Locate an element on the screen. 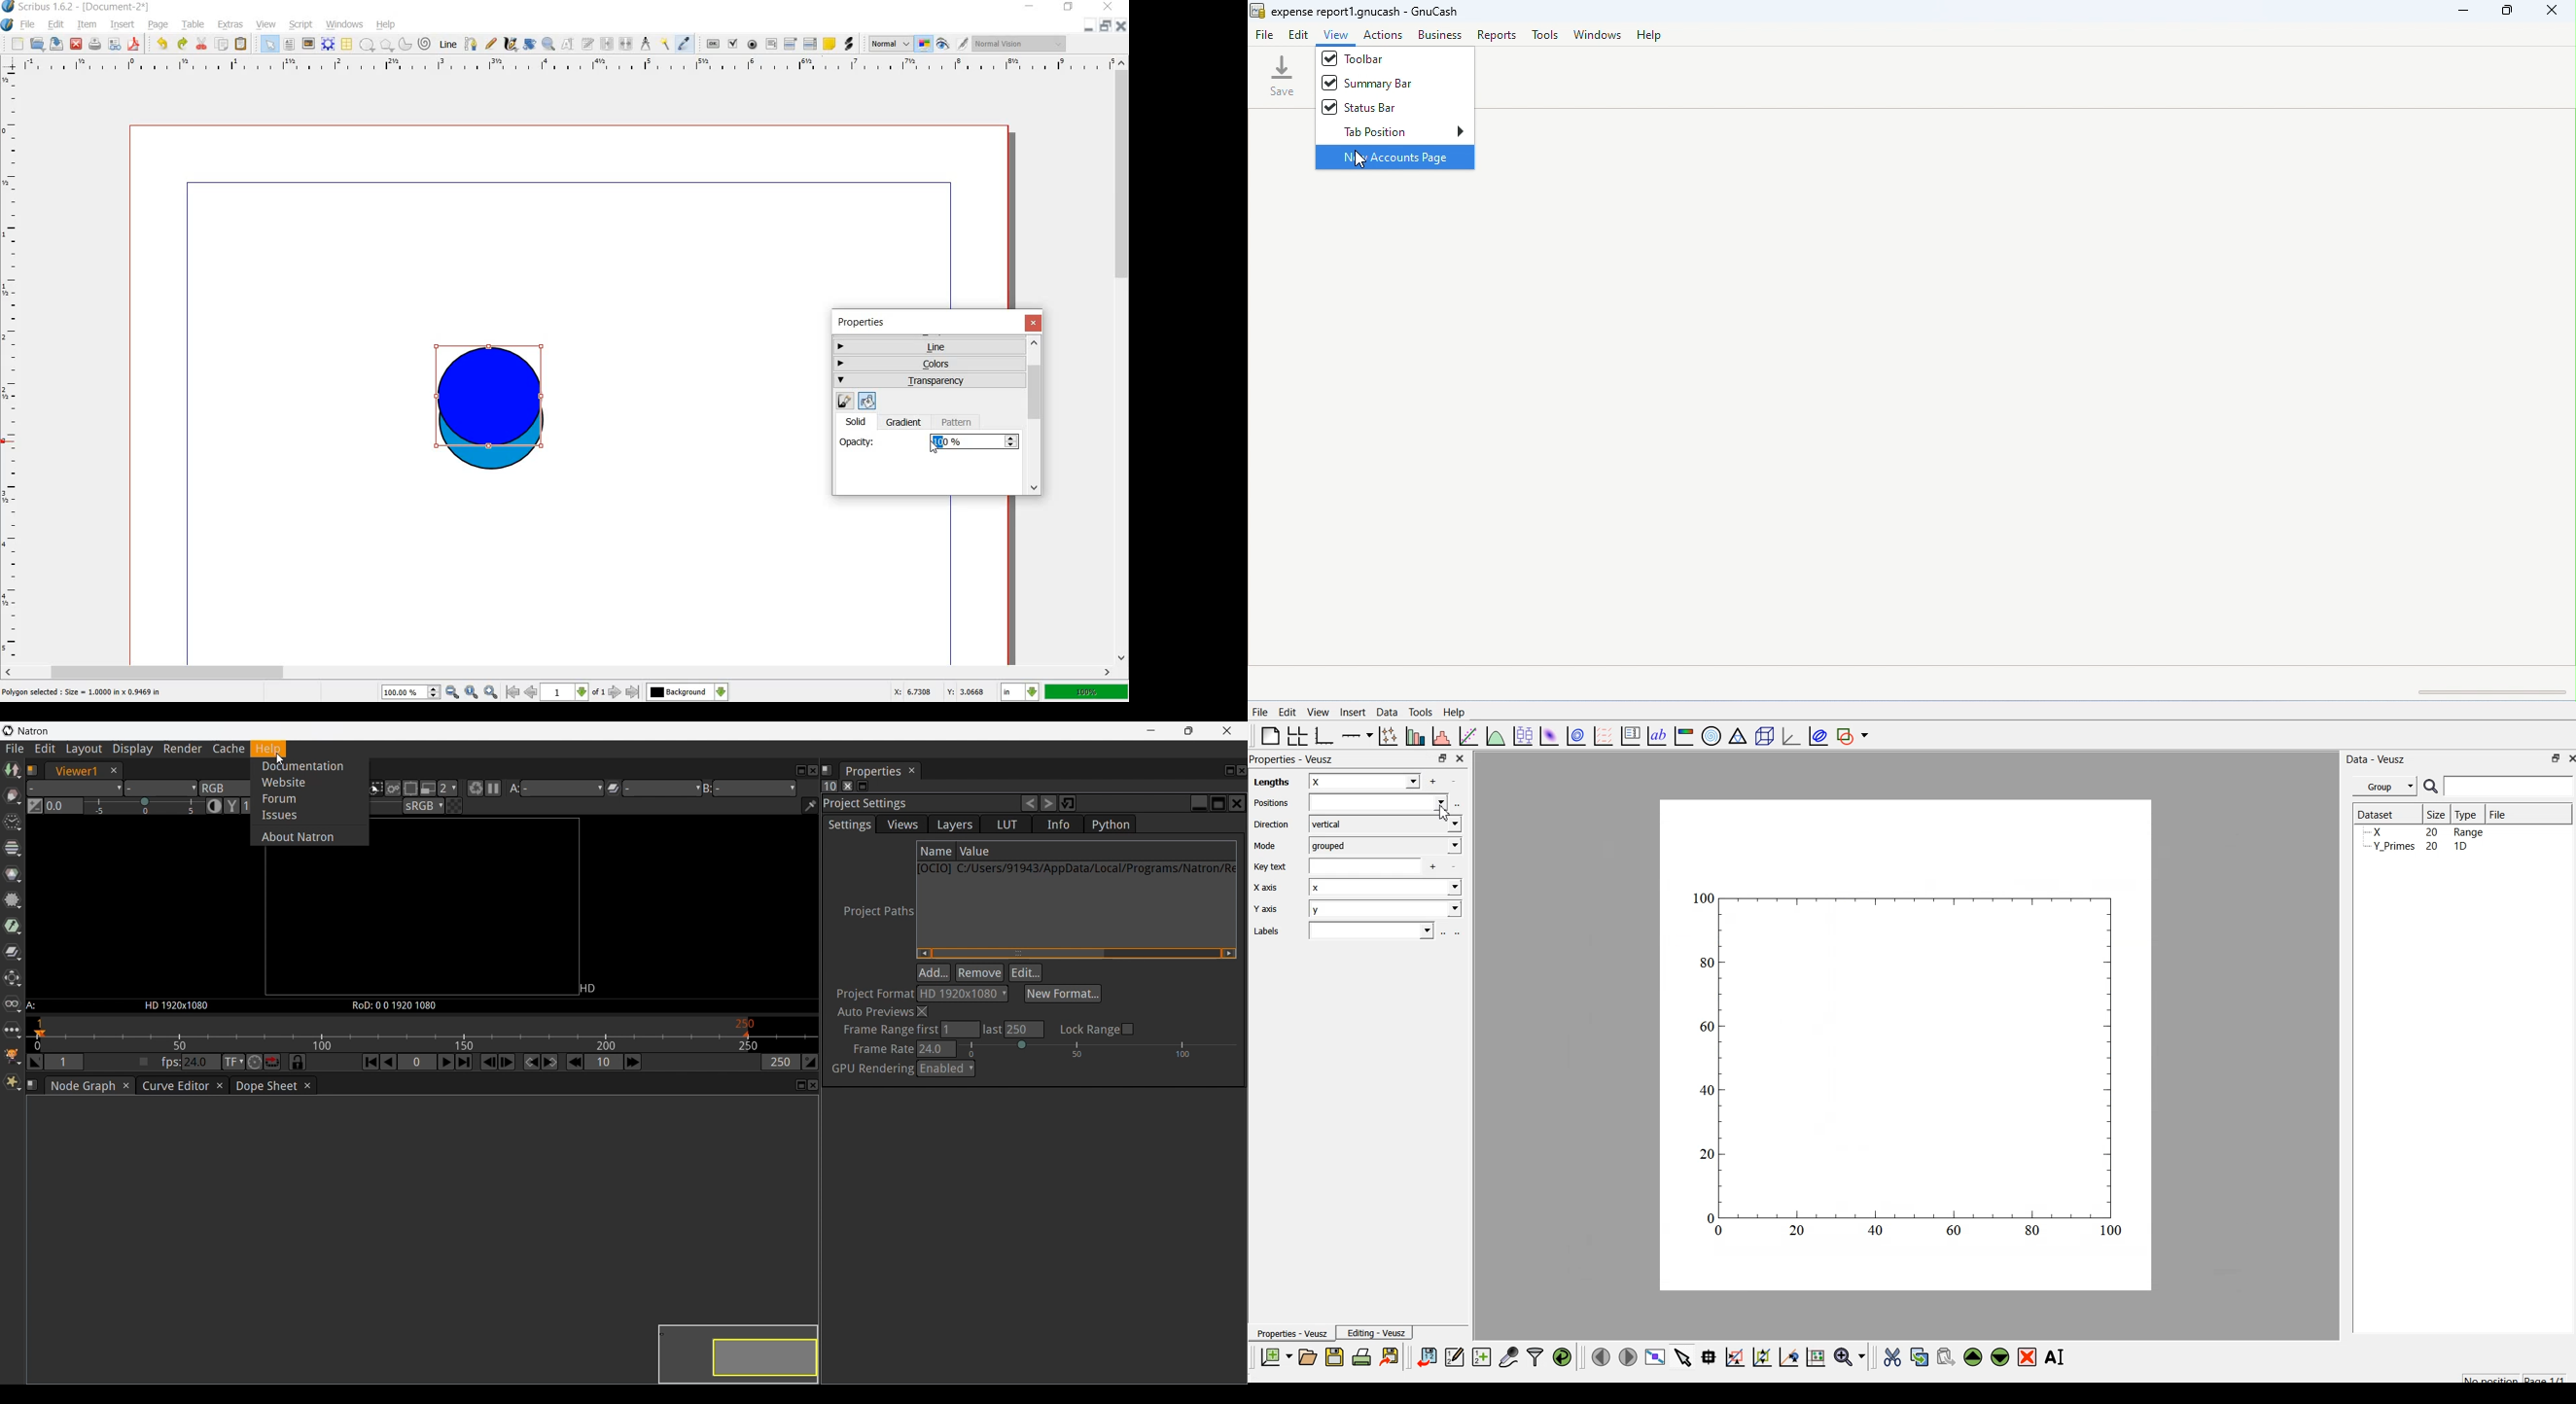  normal vision  is located at coordinates (1020, 44).